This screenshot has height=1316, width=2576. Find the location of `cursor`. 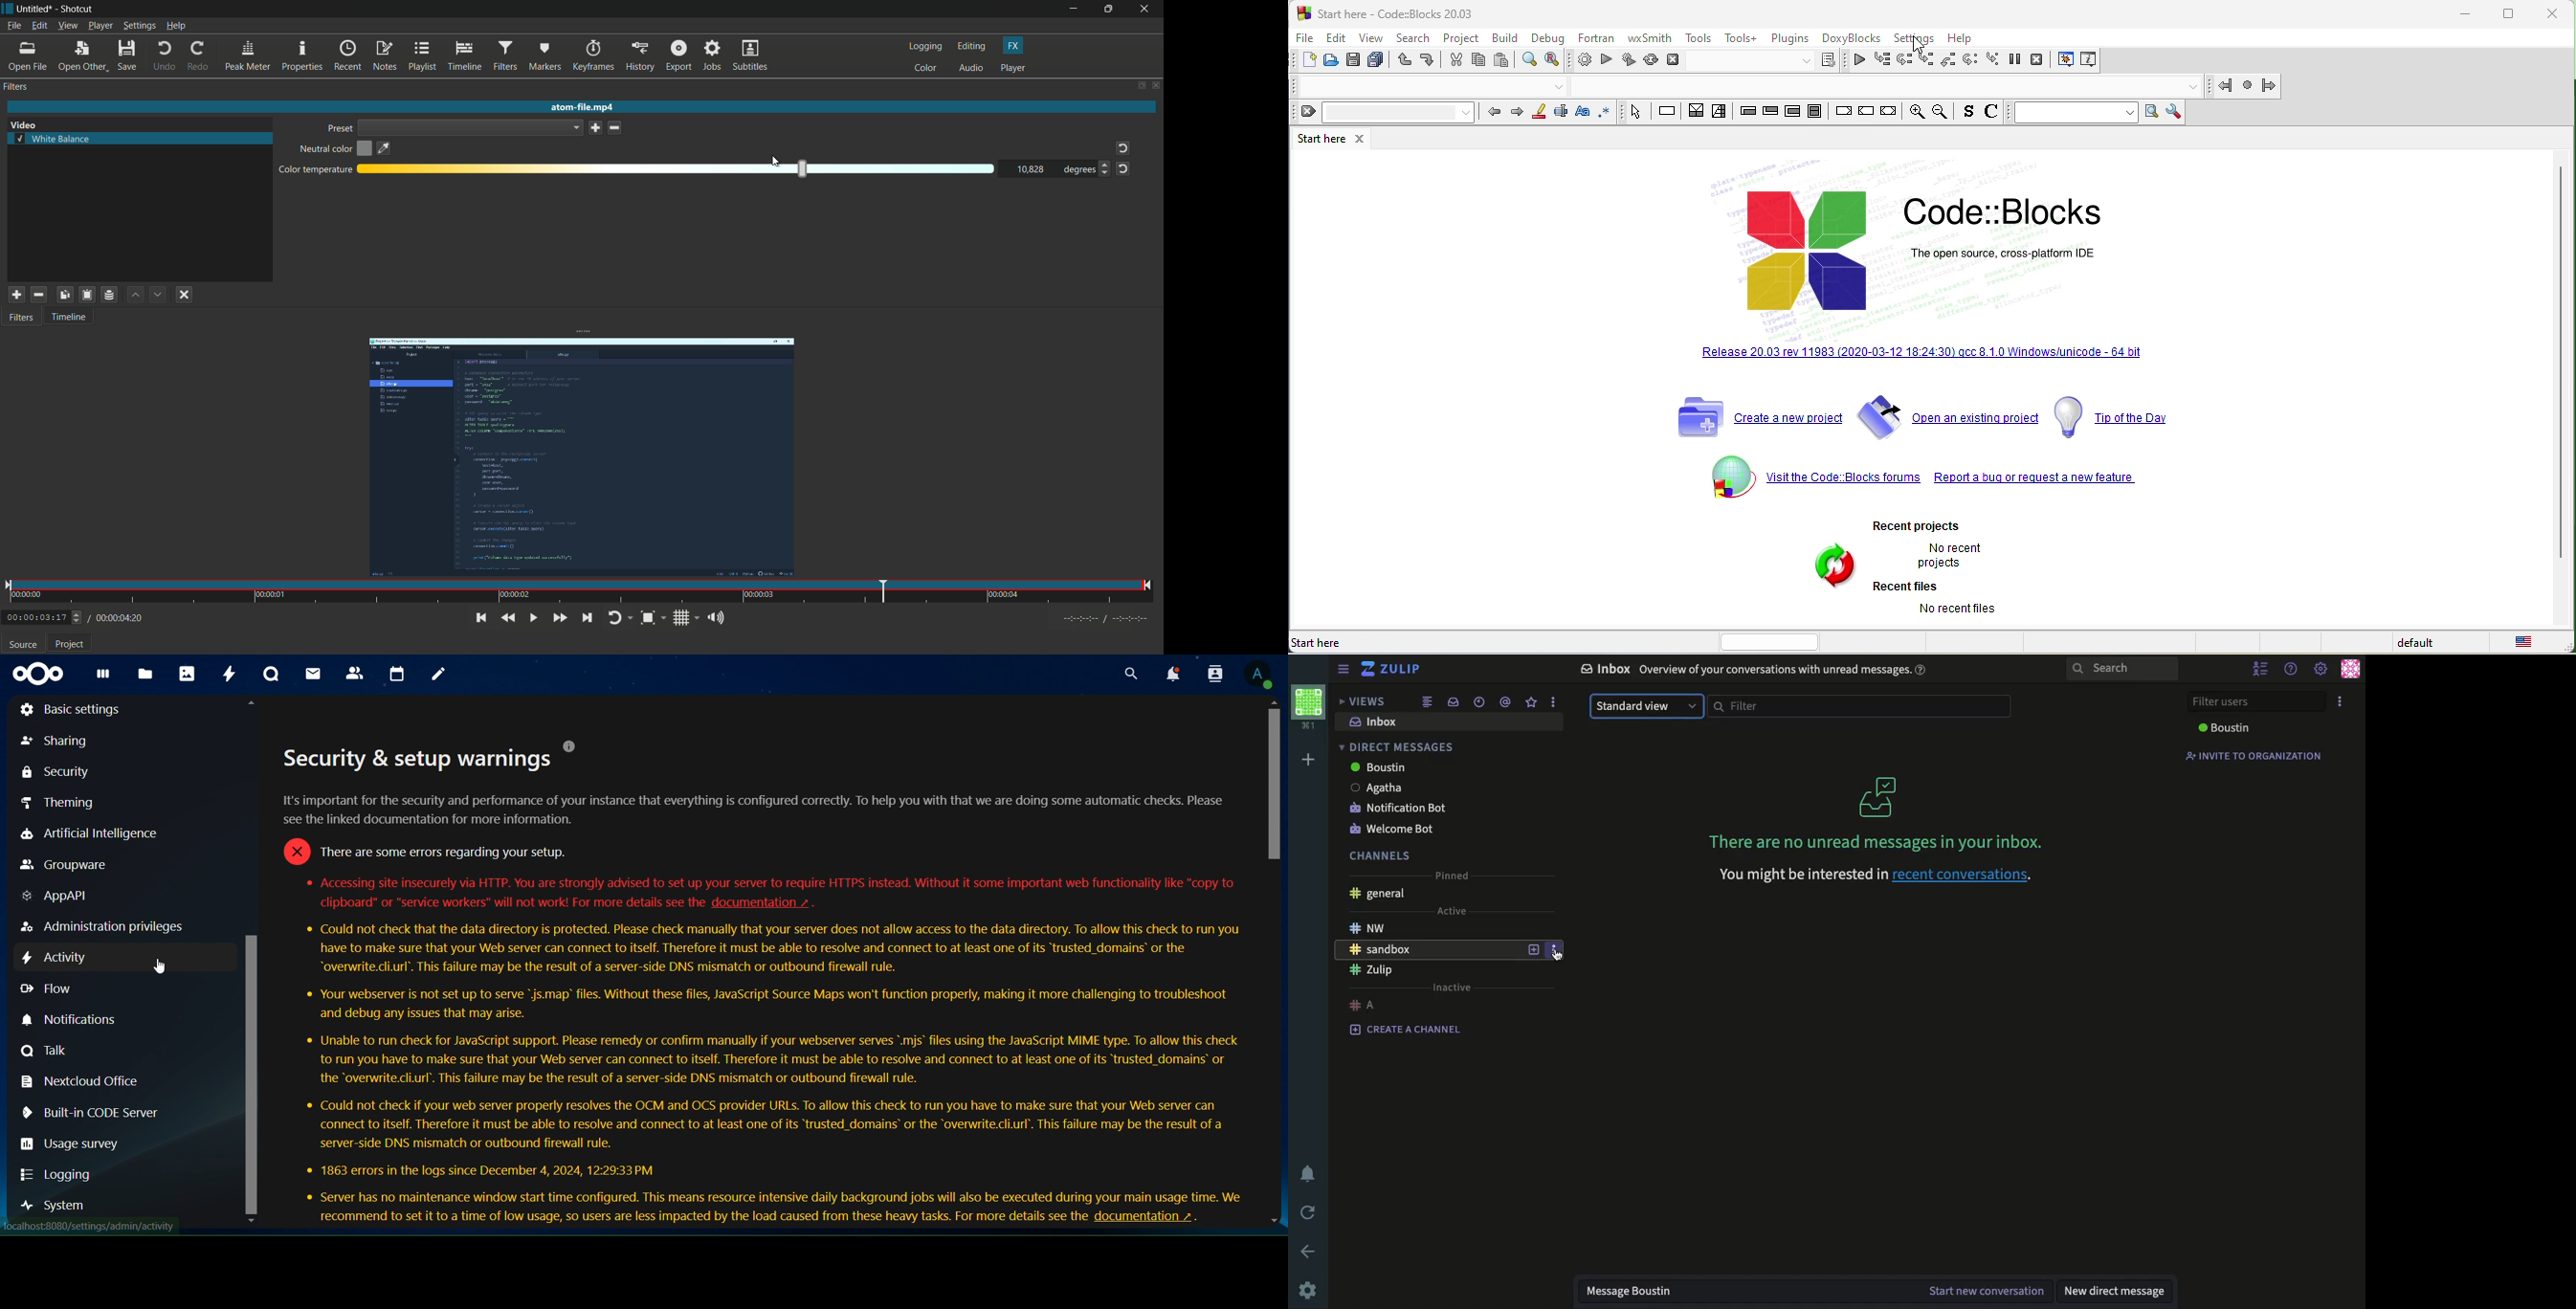

cursor is located at coordinates (160, 968).